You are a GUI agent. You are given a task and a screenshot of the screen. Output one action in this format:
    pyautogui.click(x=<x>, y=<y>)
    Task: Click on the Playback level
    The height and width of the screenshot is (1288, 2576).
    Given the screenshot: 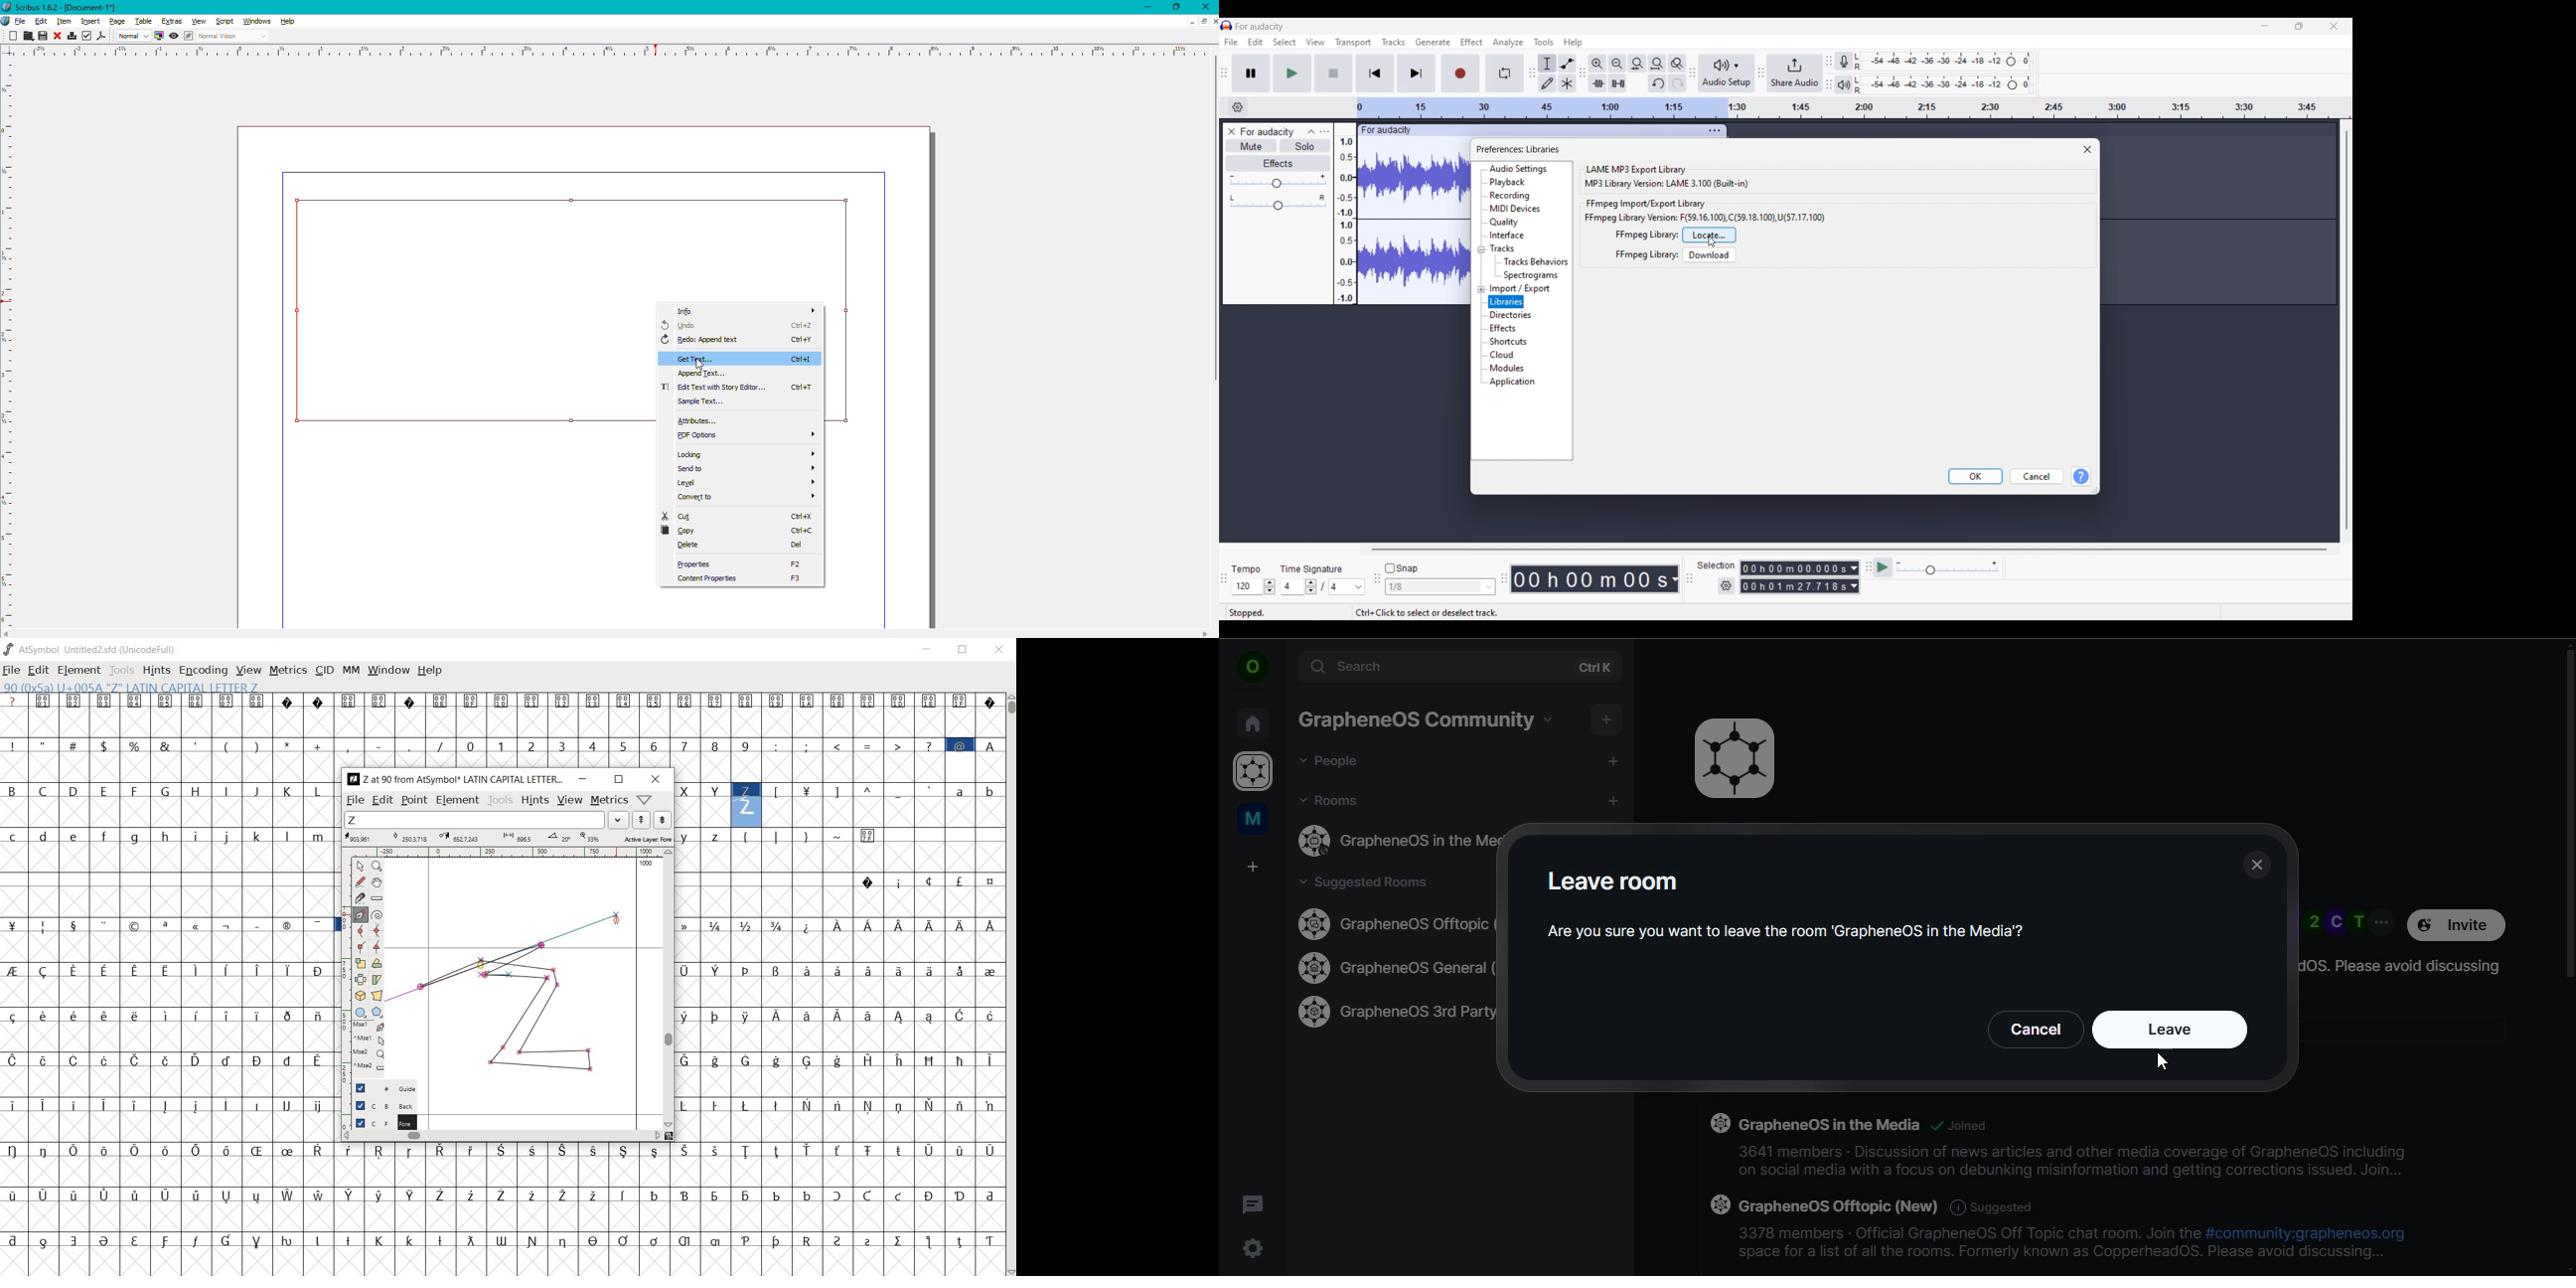 What is the action you would take?
    pyautogui.click(x=1944, y=85)
    